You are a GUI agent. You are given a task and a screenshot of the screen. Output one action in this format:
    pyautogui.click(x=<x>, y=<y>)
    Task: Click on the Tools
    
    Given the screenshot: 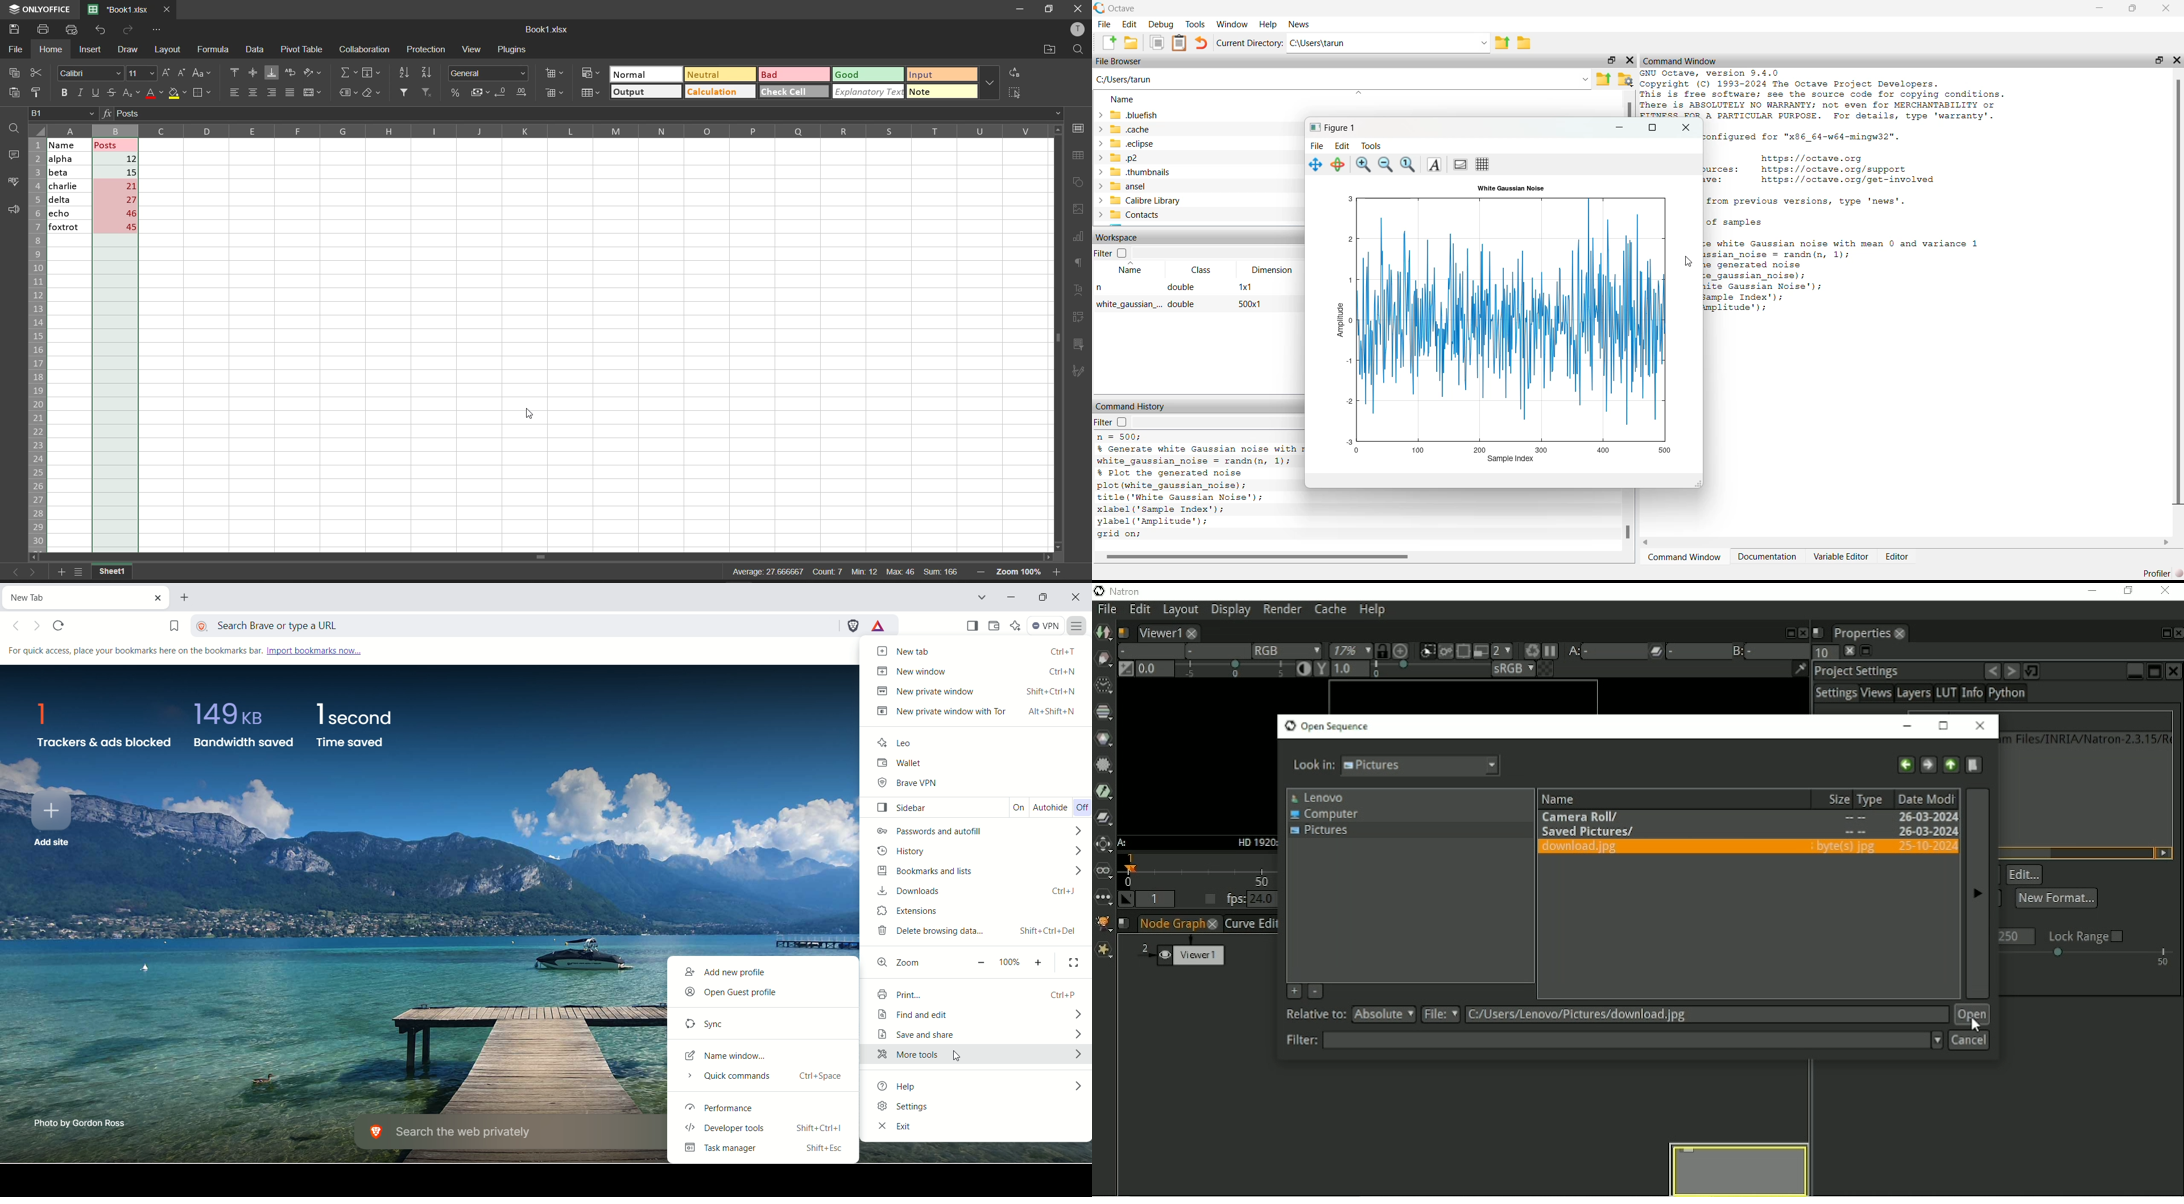 What is the action you would take?
    pyautogui.click(x=1194, y=24)
    